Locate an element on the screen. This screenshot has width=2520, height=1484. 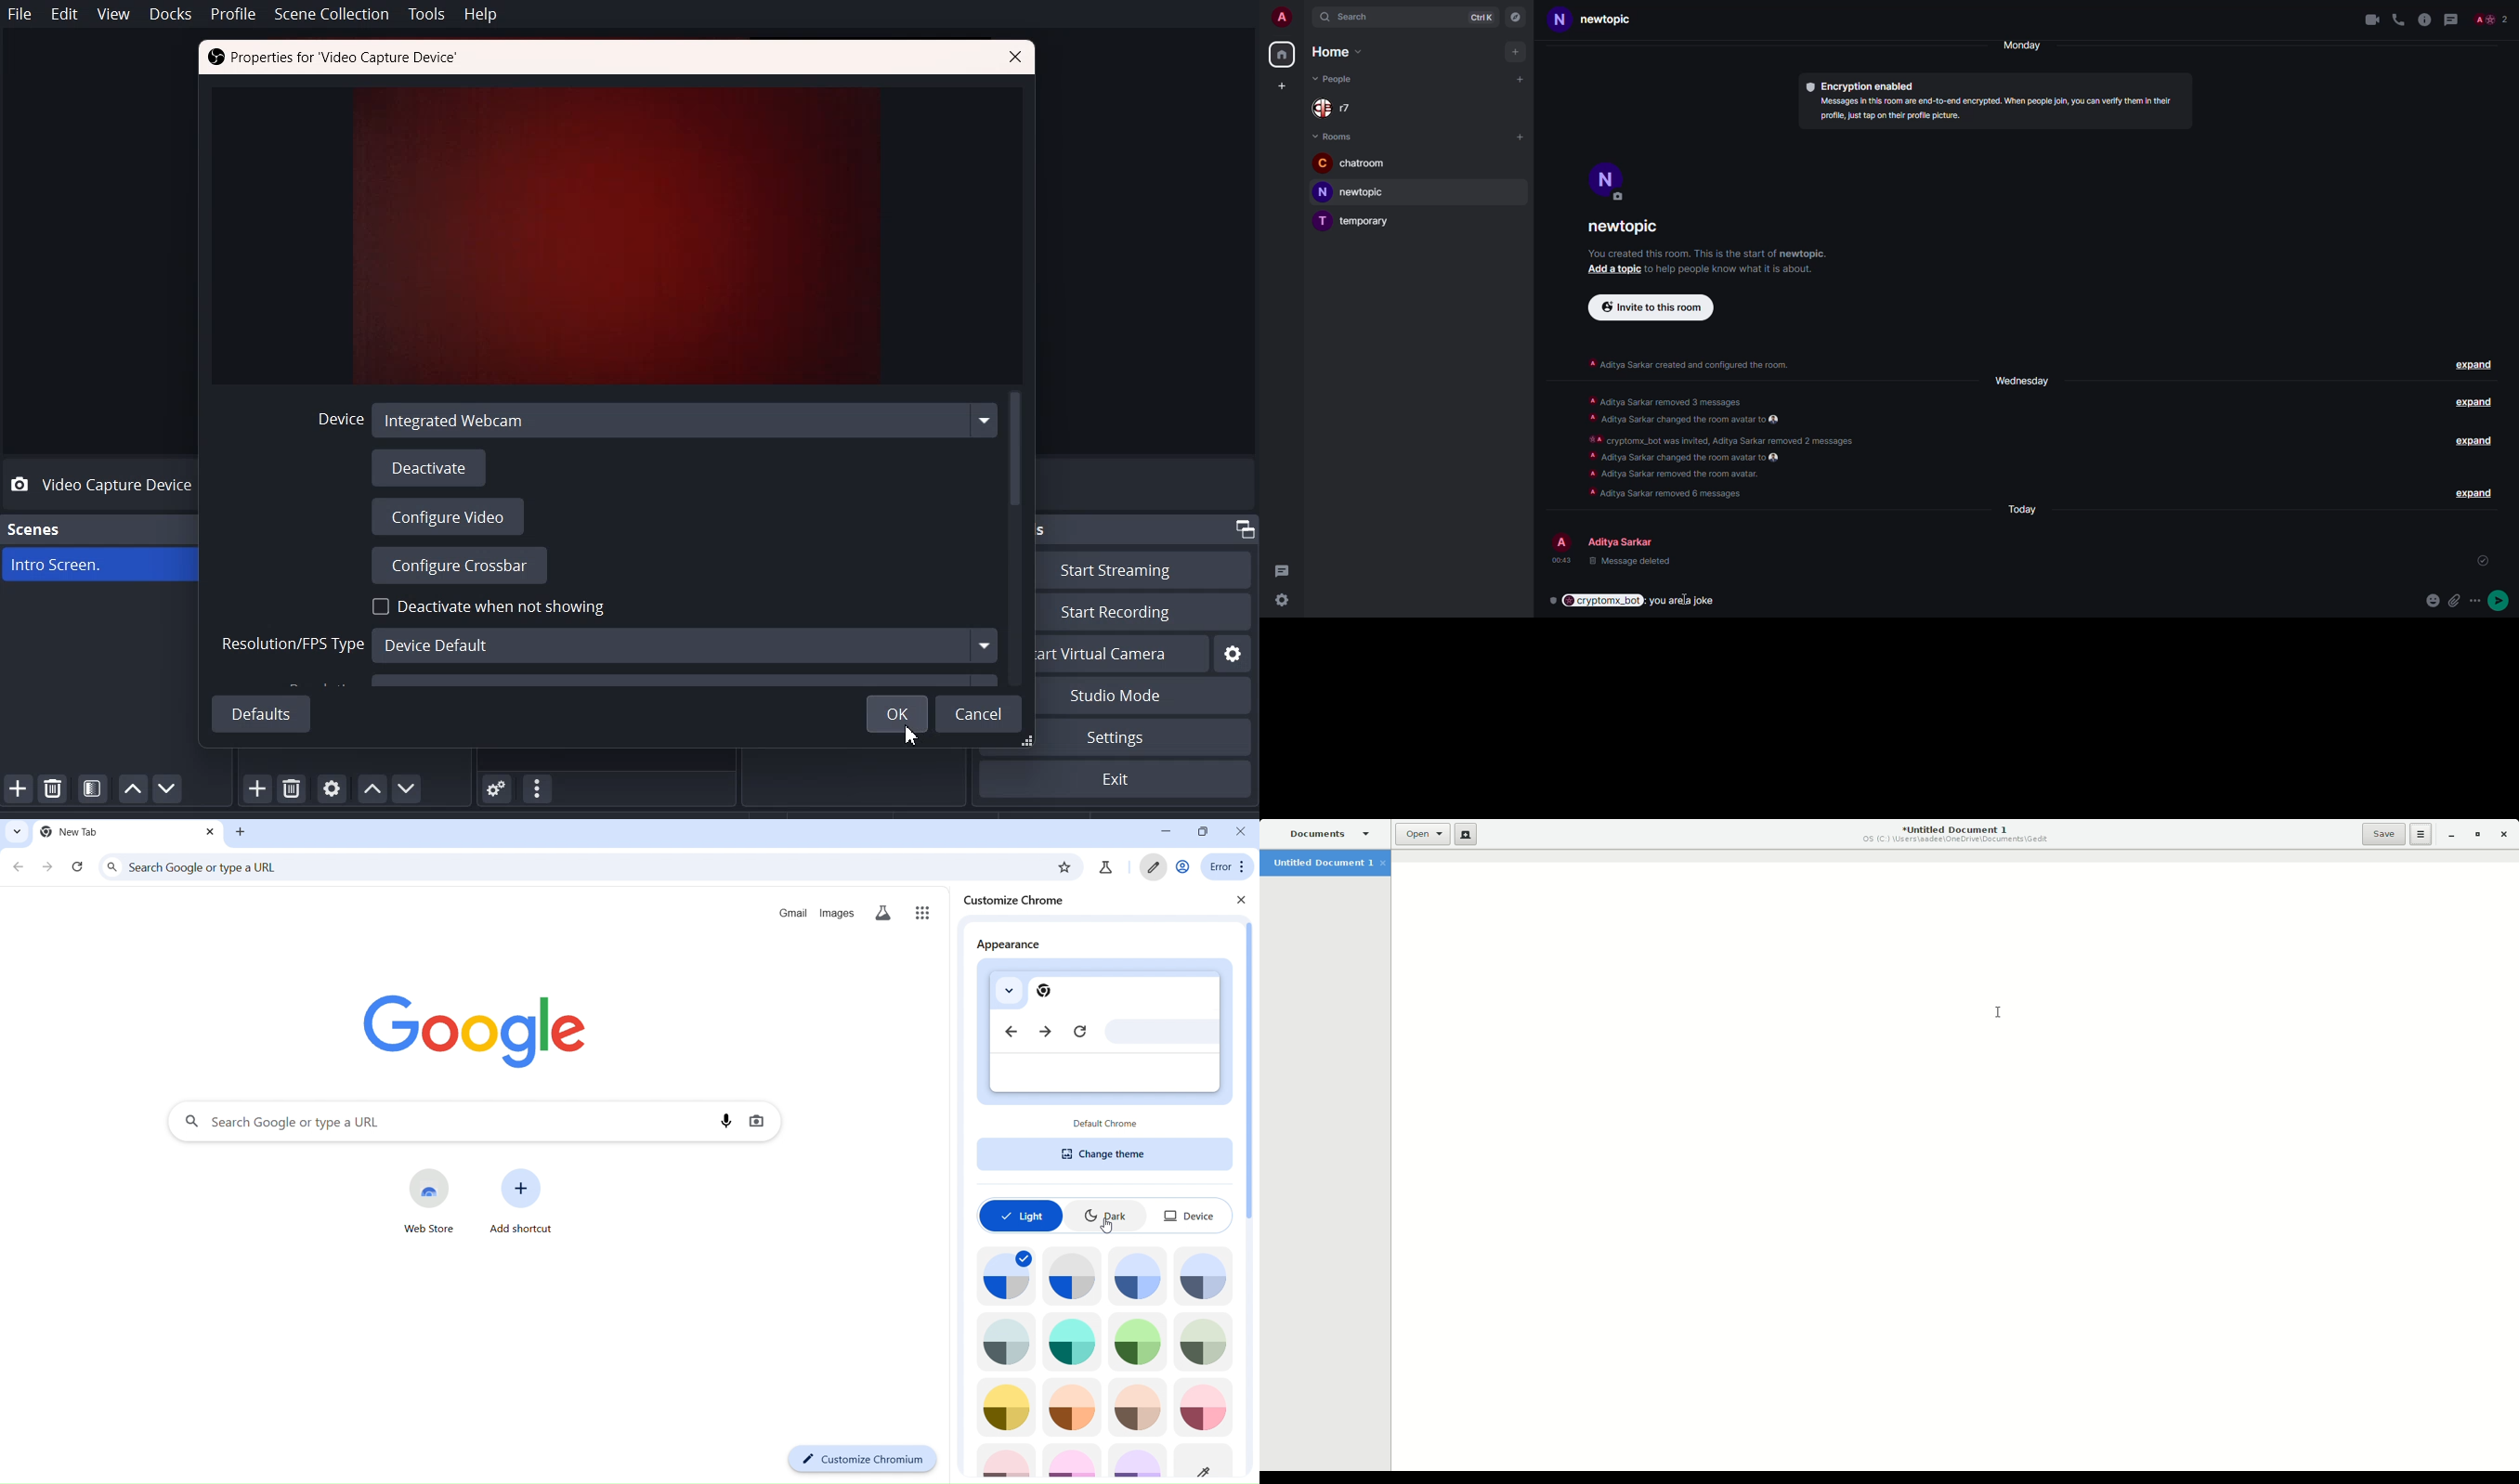
File is located at coordinates (20, 13).